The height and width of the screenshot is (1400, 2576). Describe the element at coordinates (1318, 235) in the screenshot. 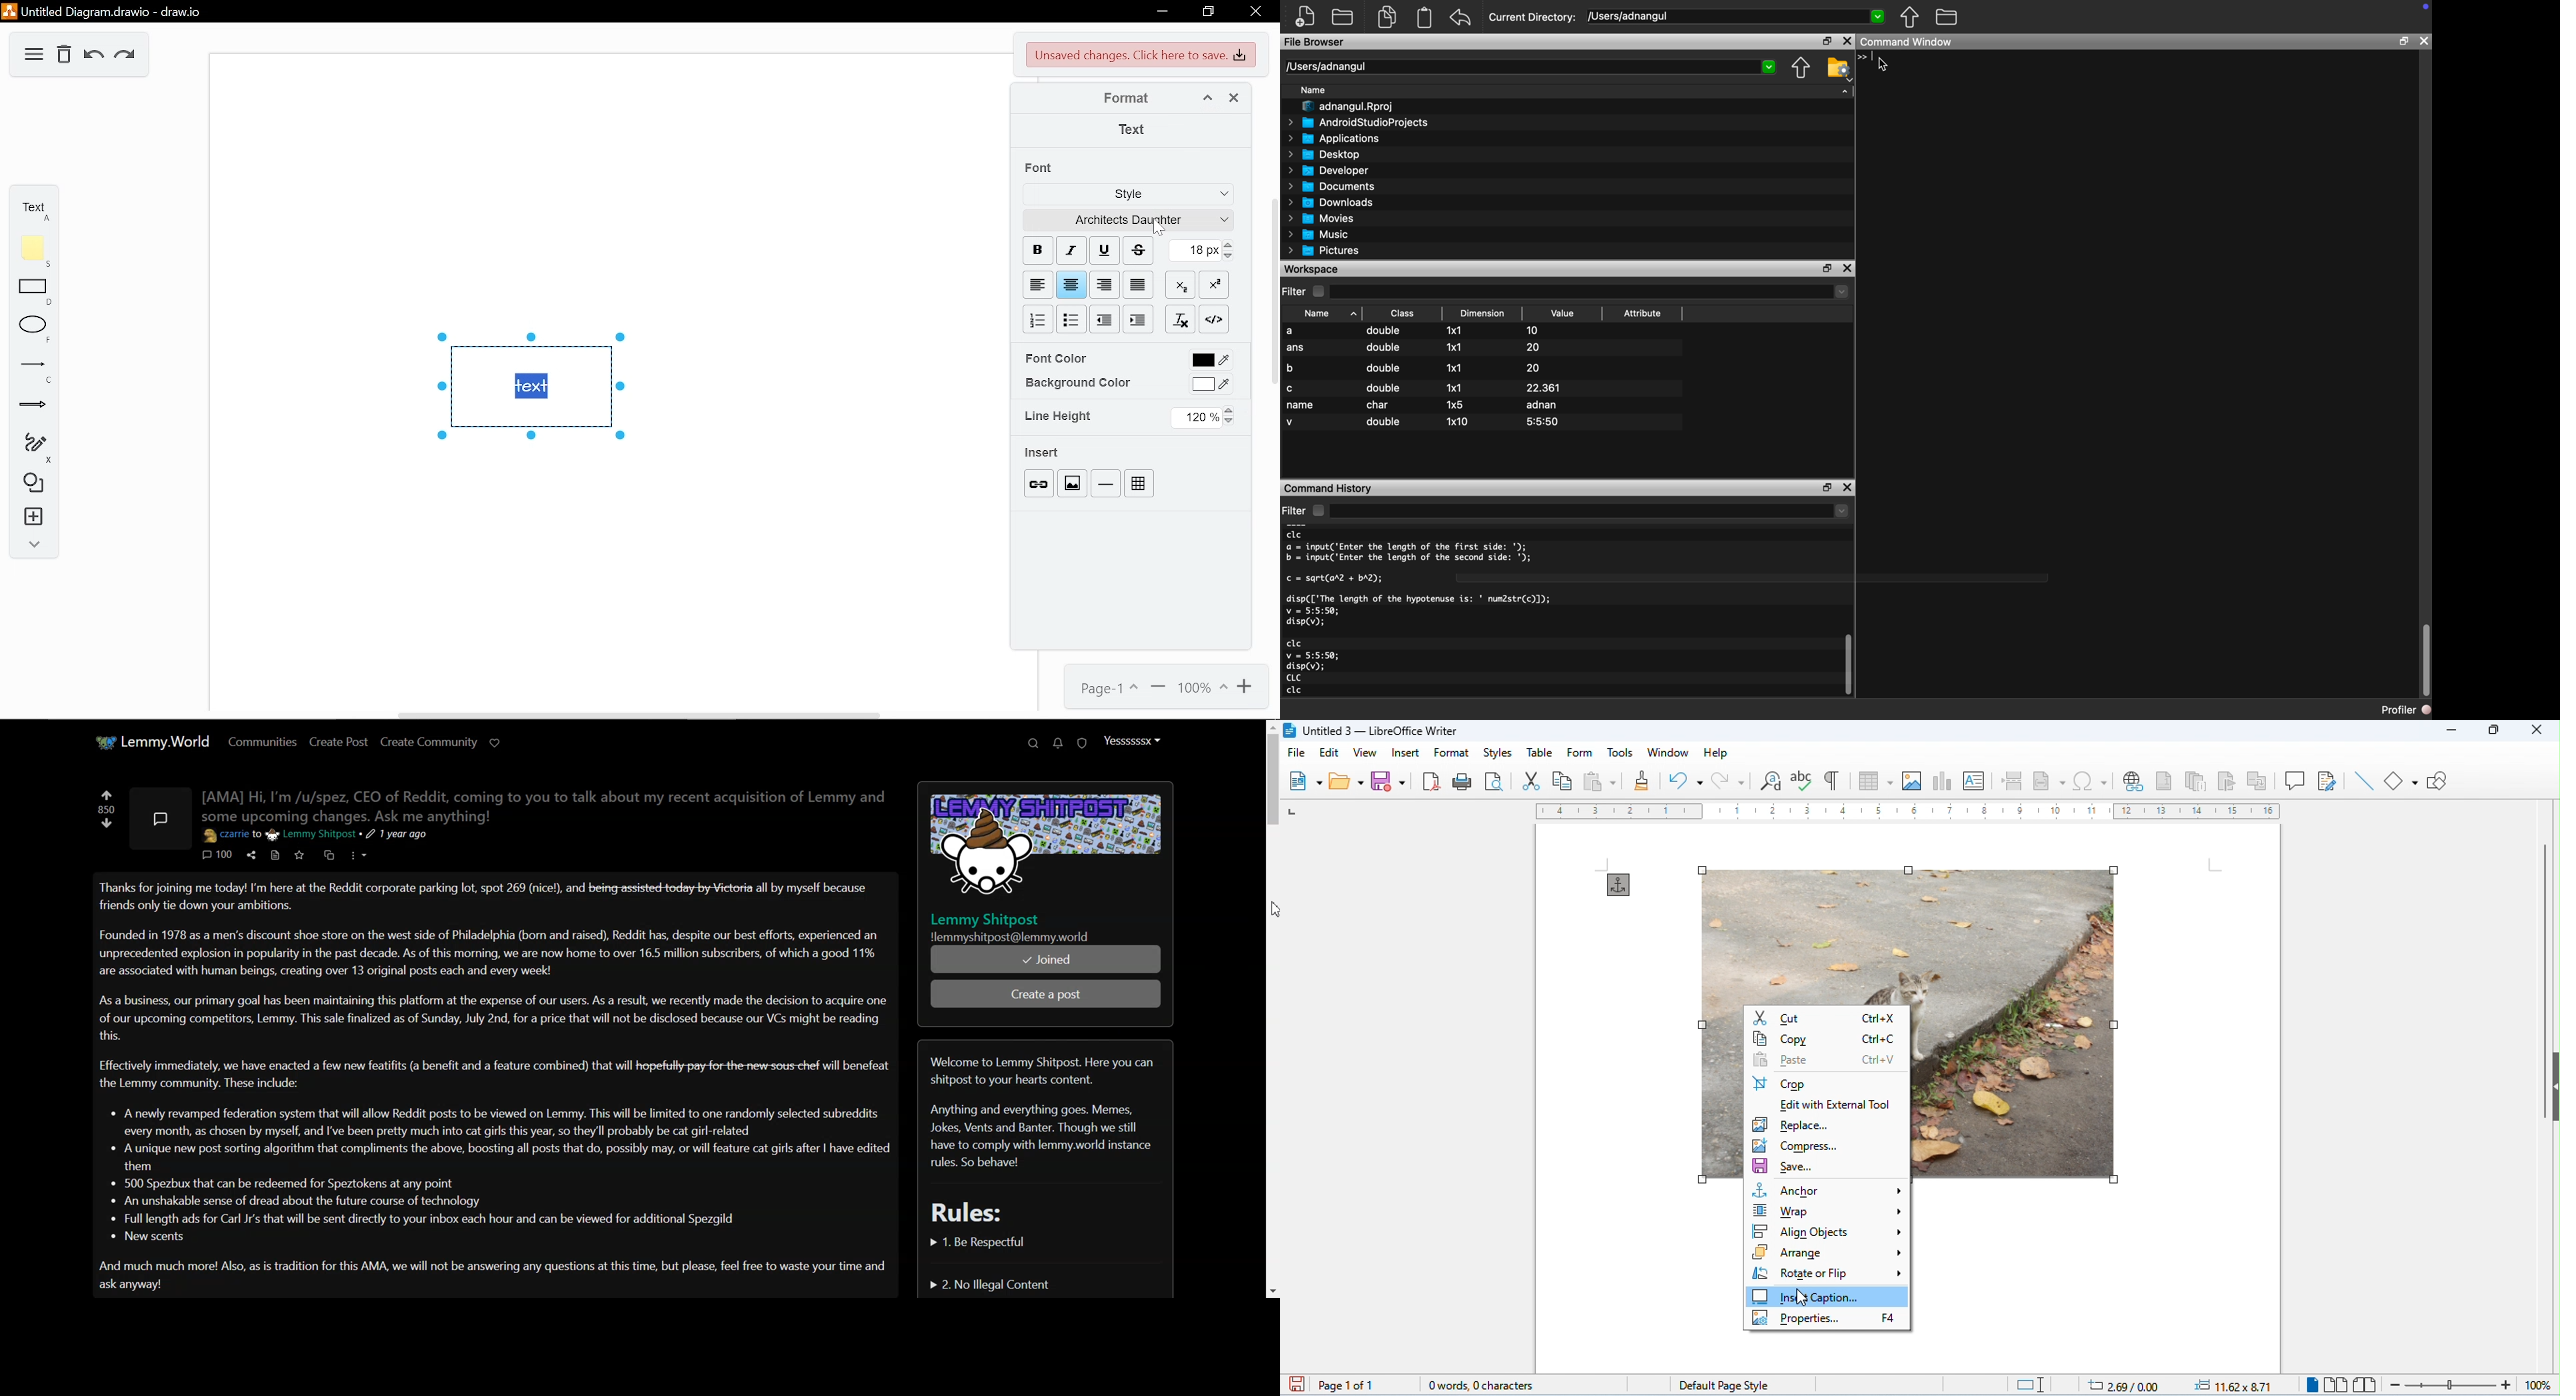

I see `> Music` at that location.